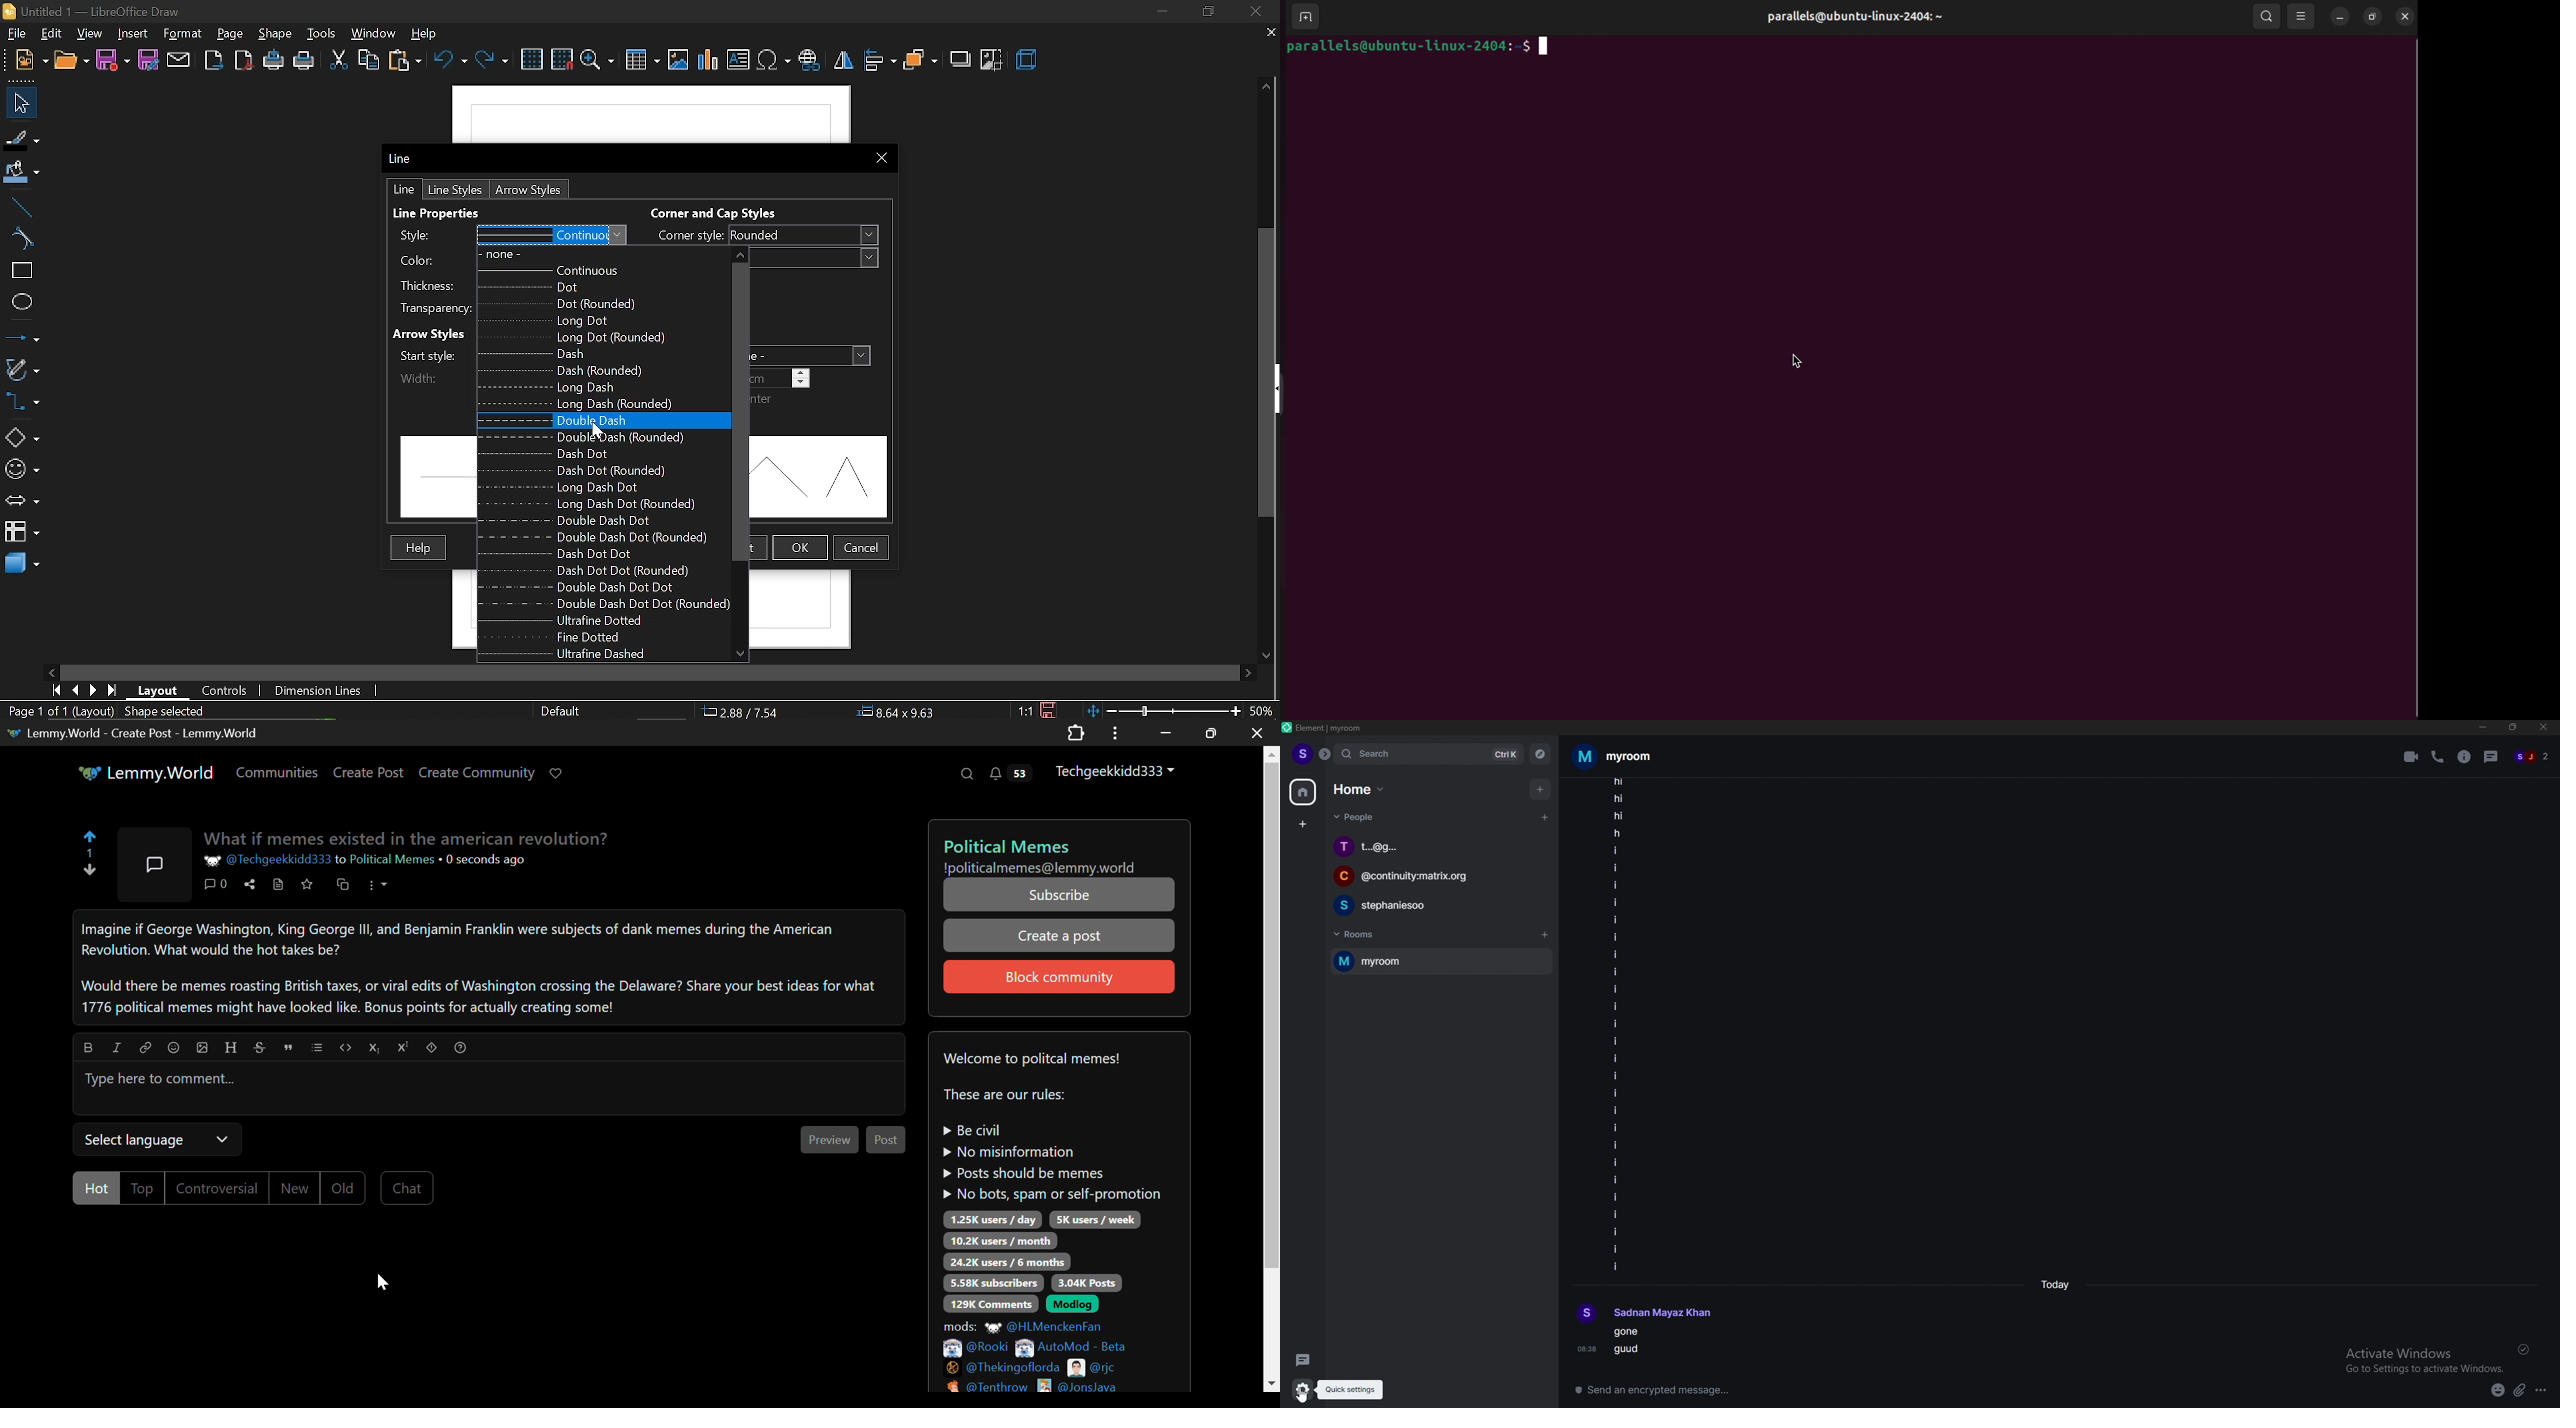  What do you see at coordinates (1544, 818) in the screenshot?
I see `start chat` at bounding box center [1544, 818].